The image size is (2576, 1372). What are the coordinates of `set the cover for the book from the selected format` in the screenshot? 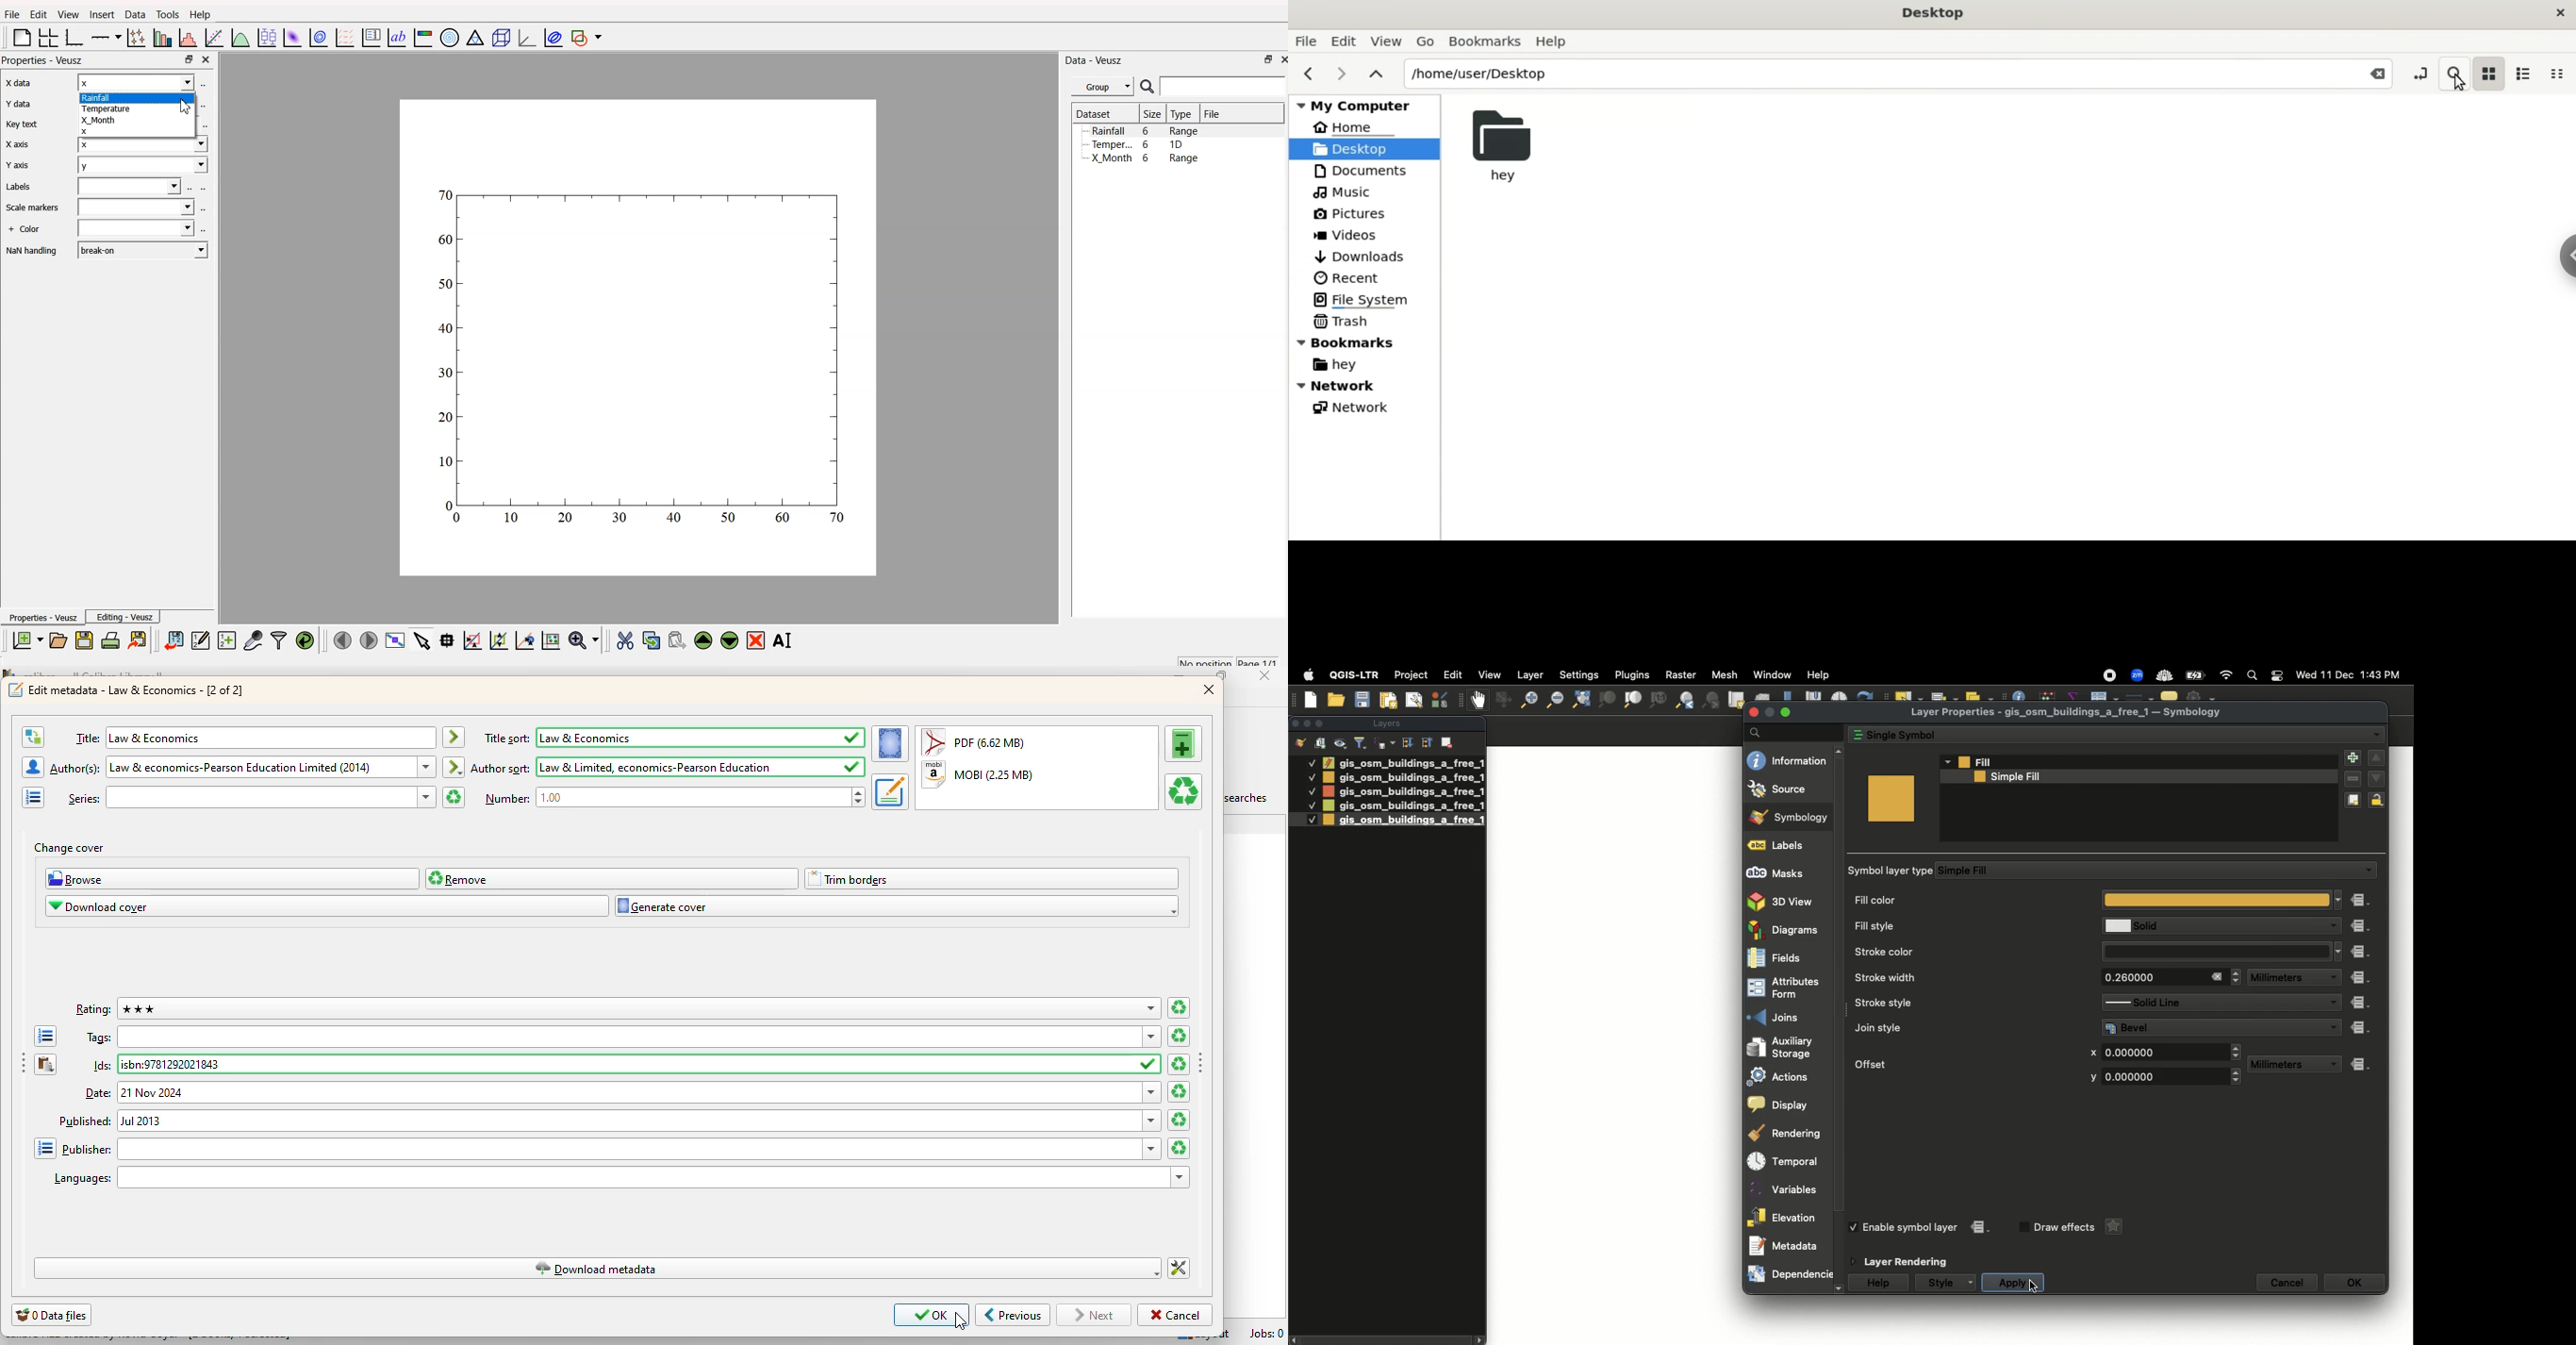 It's located at (890, 744).